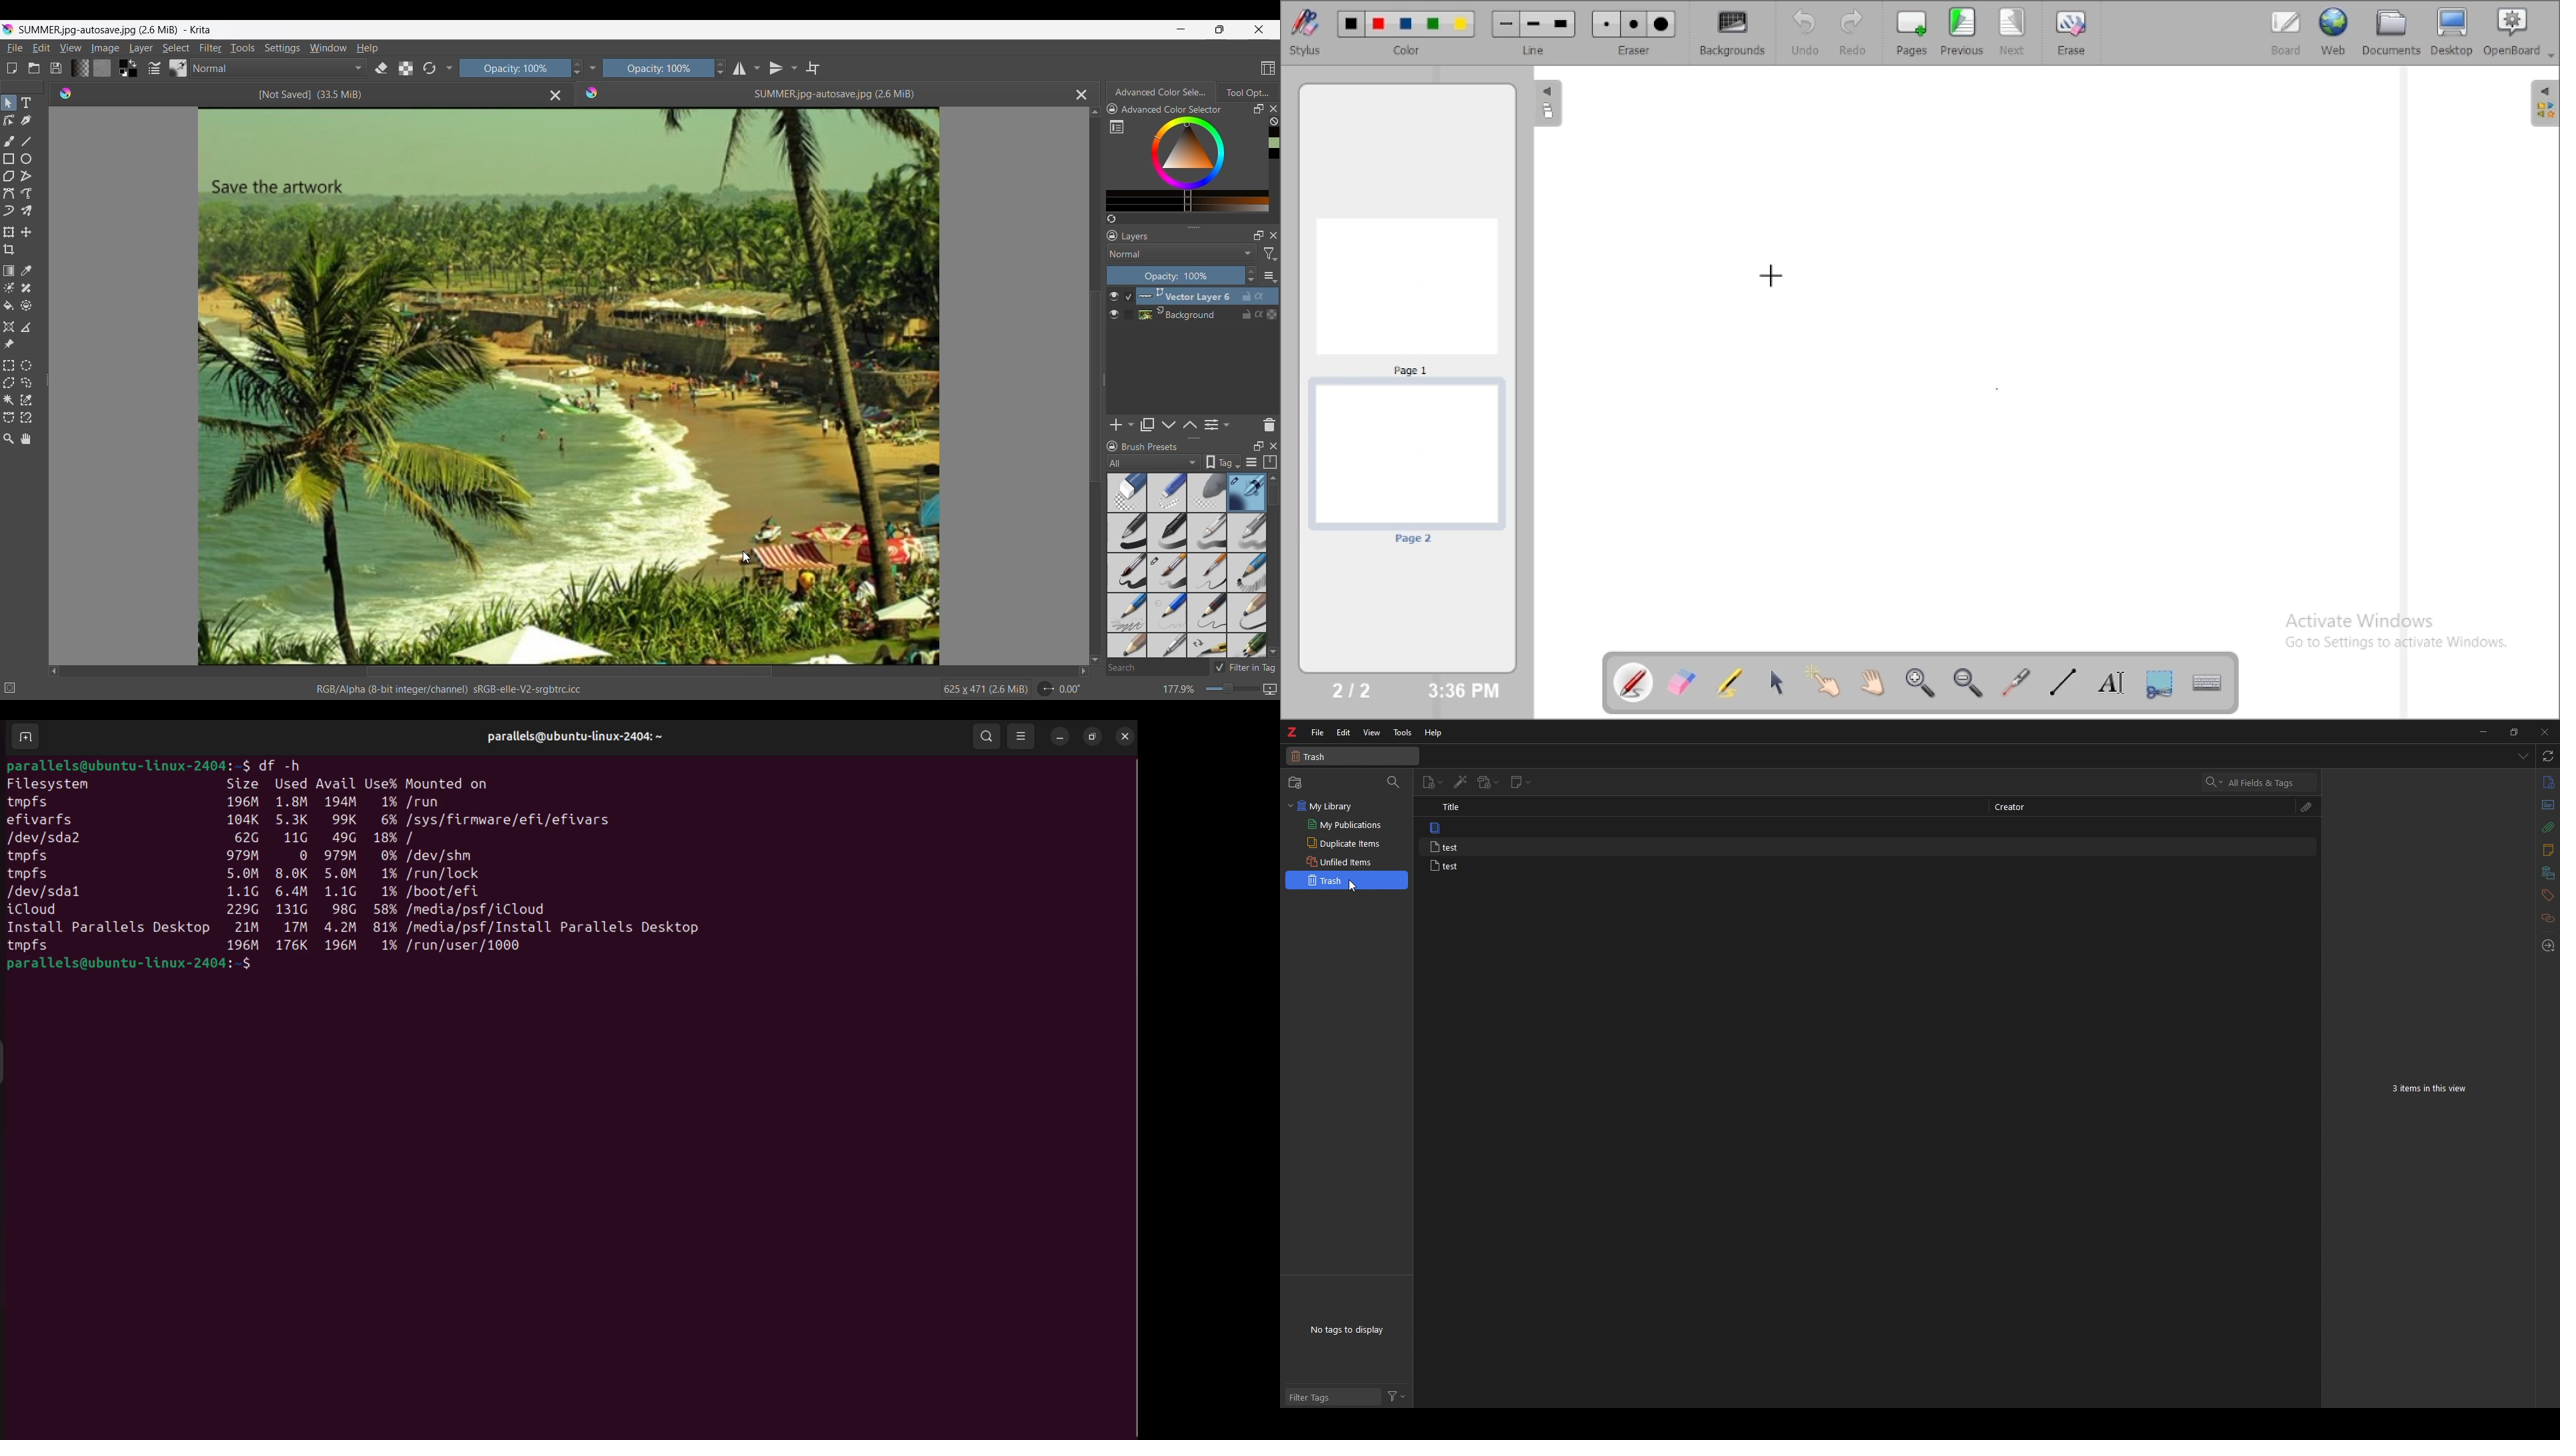  What do you see at coordinates (444, 783) in the screenshot?
I see `mounted on` at bounding box center [444, 783].